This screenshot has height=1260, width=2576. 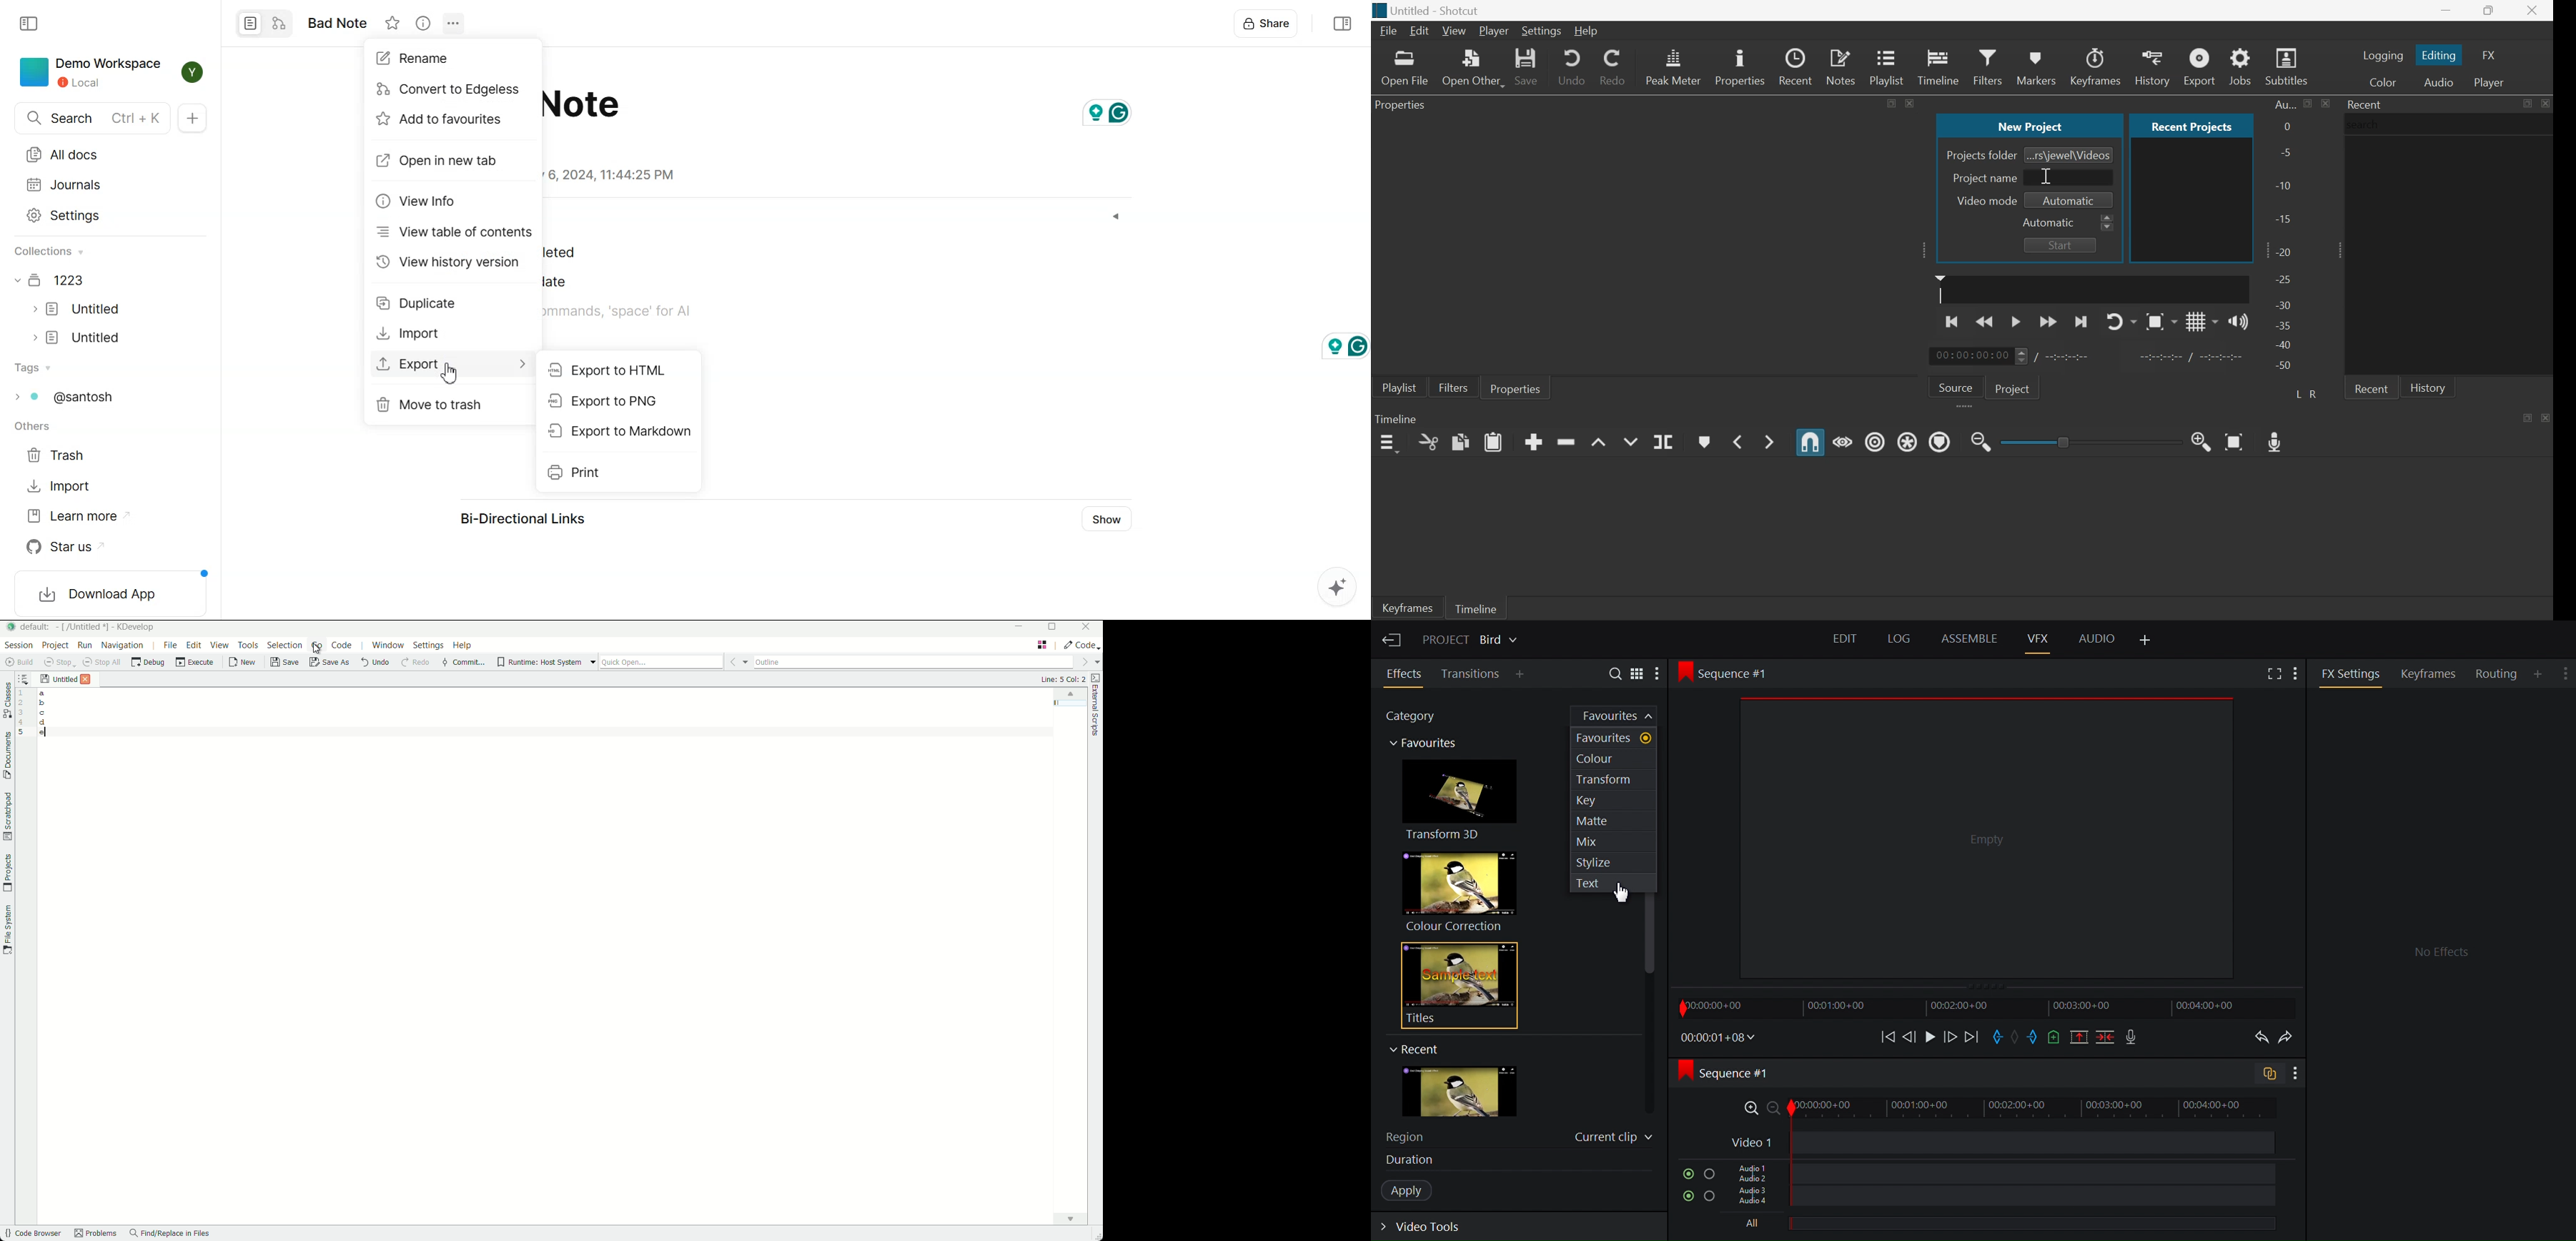 I want to click on Assemble, so click(x=1969, y=639).